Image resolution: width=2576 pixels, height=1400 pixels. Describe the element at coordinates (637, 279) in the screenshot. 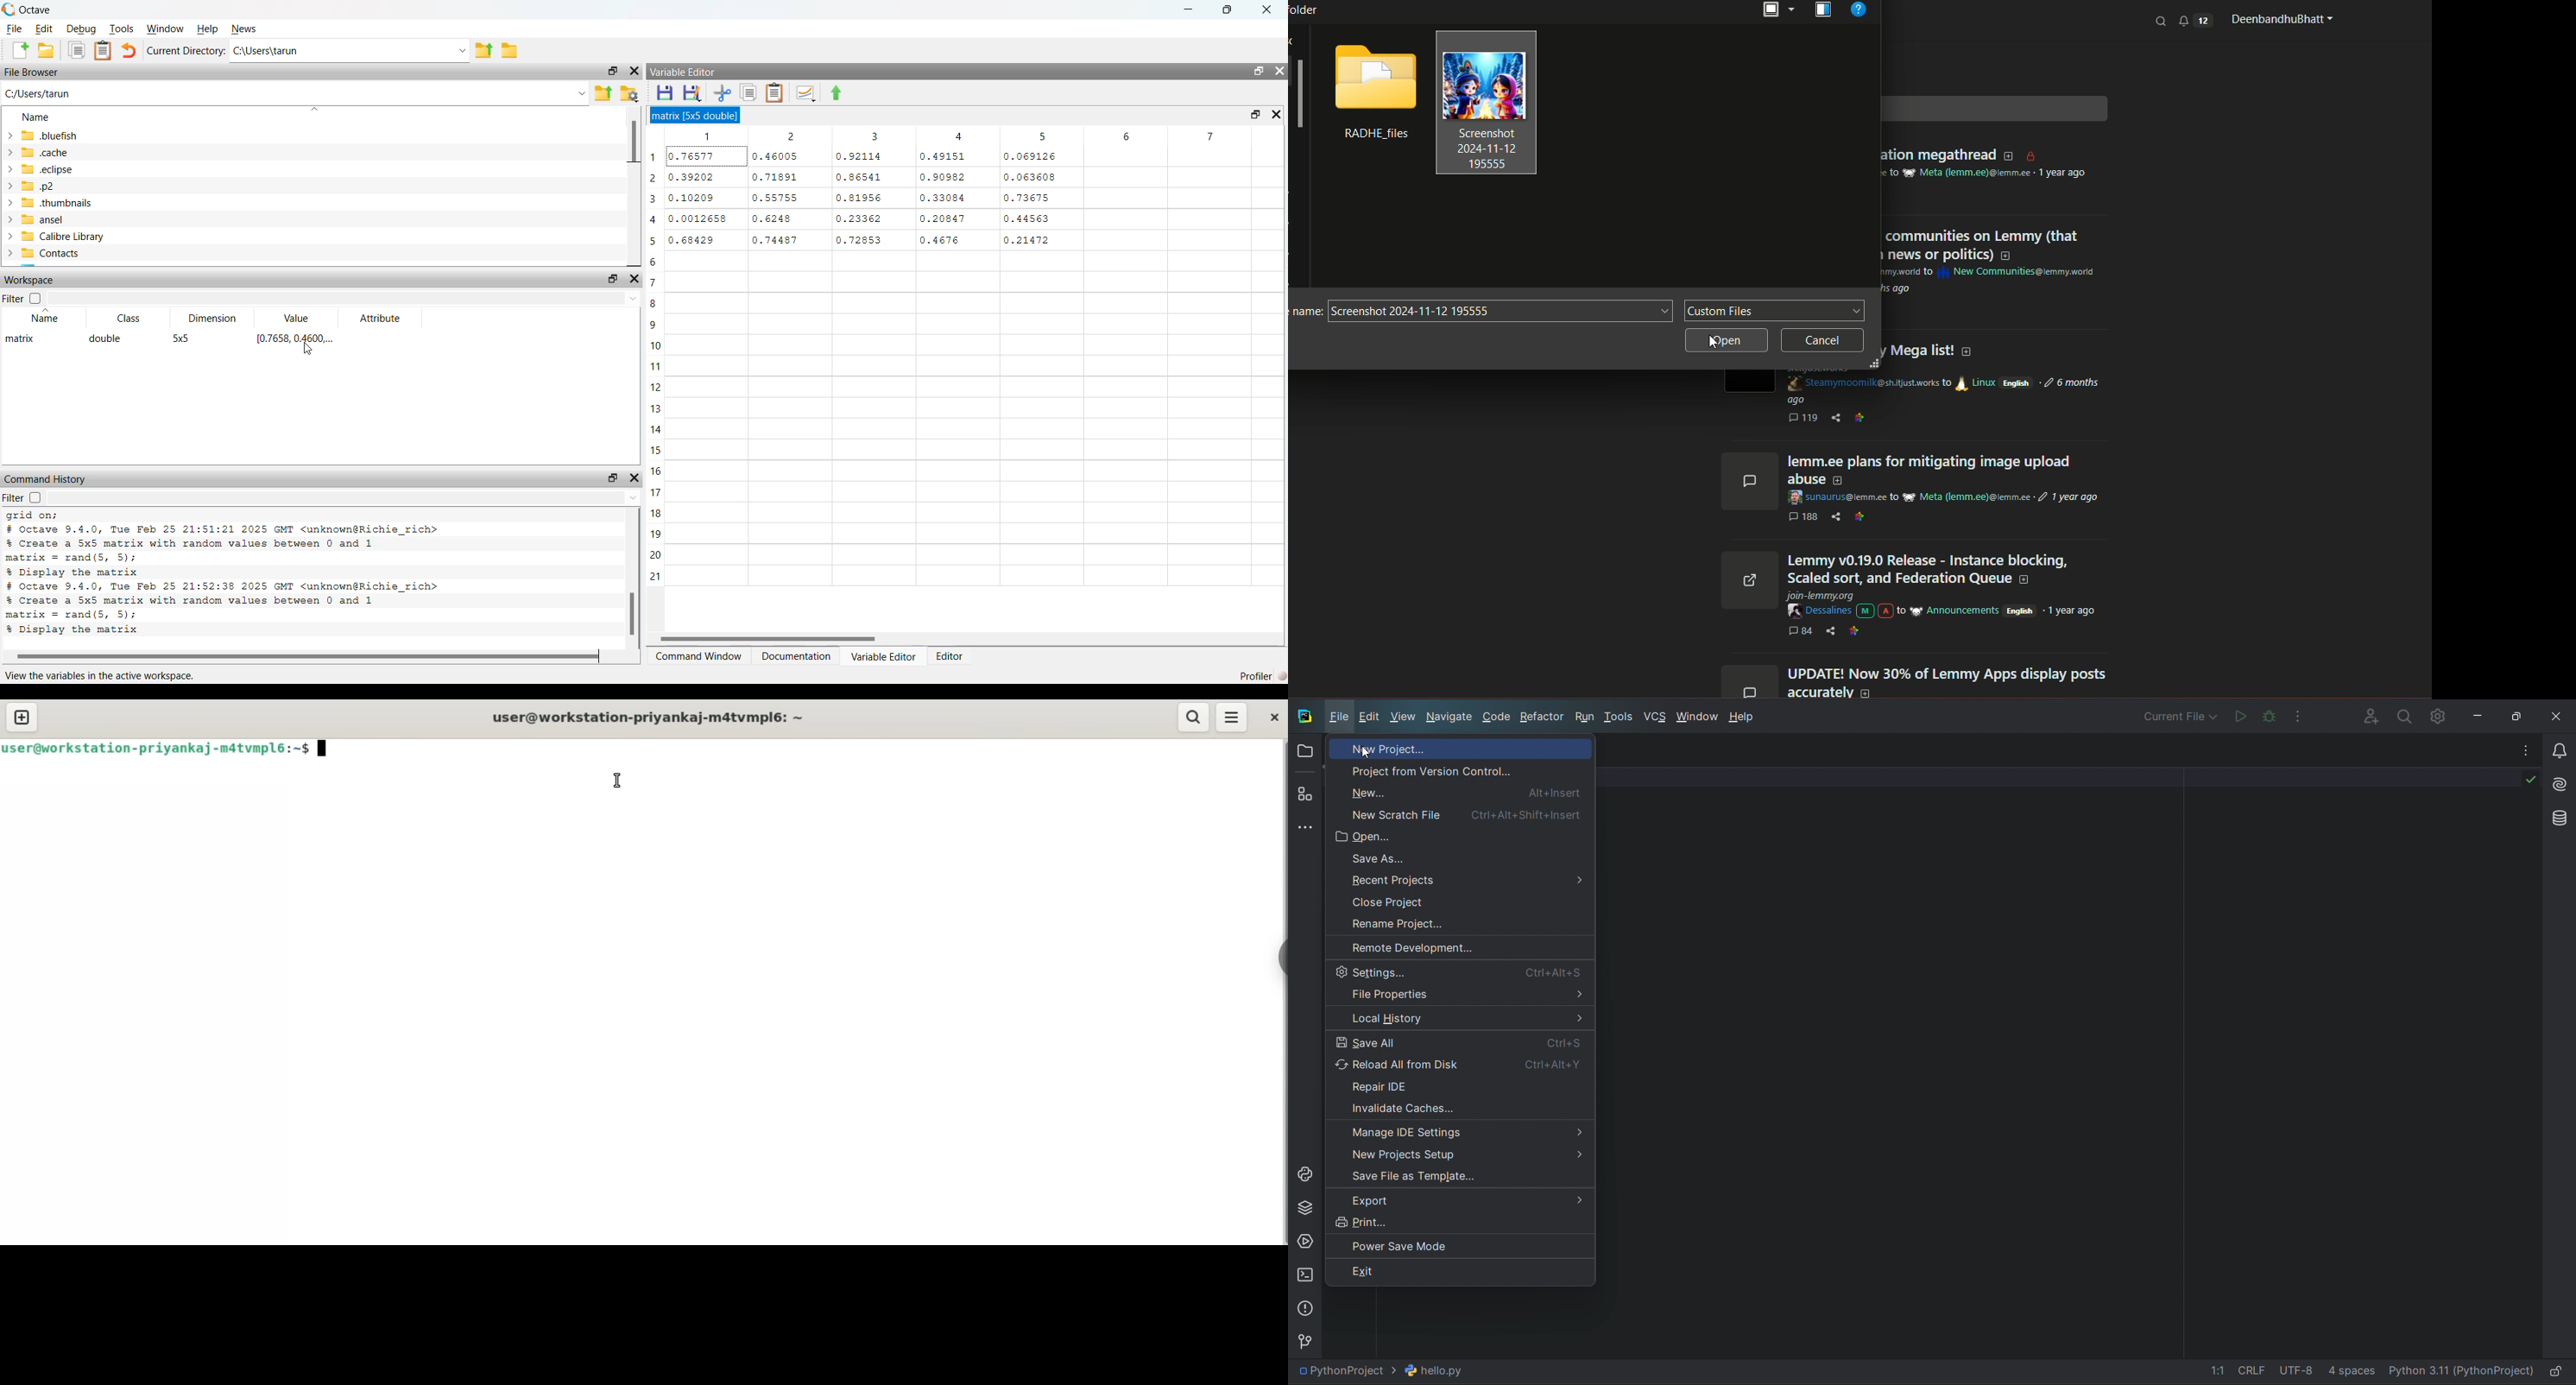

I see `close` at that location.